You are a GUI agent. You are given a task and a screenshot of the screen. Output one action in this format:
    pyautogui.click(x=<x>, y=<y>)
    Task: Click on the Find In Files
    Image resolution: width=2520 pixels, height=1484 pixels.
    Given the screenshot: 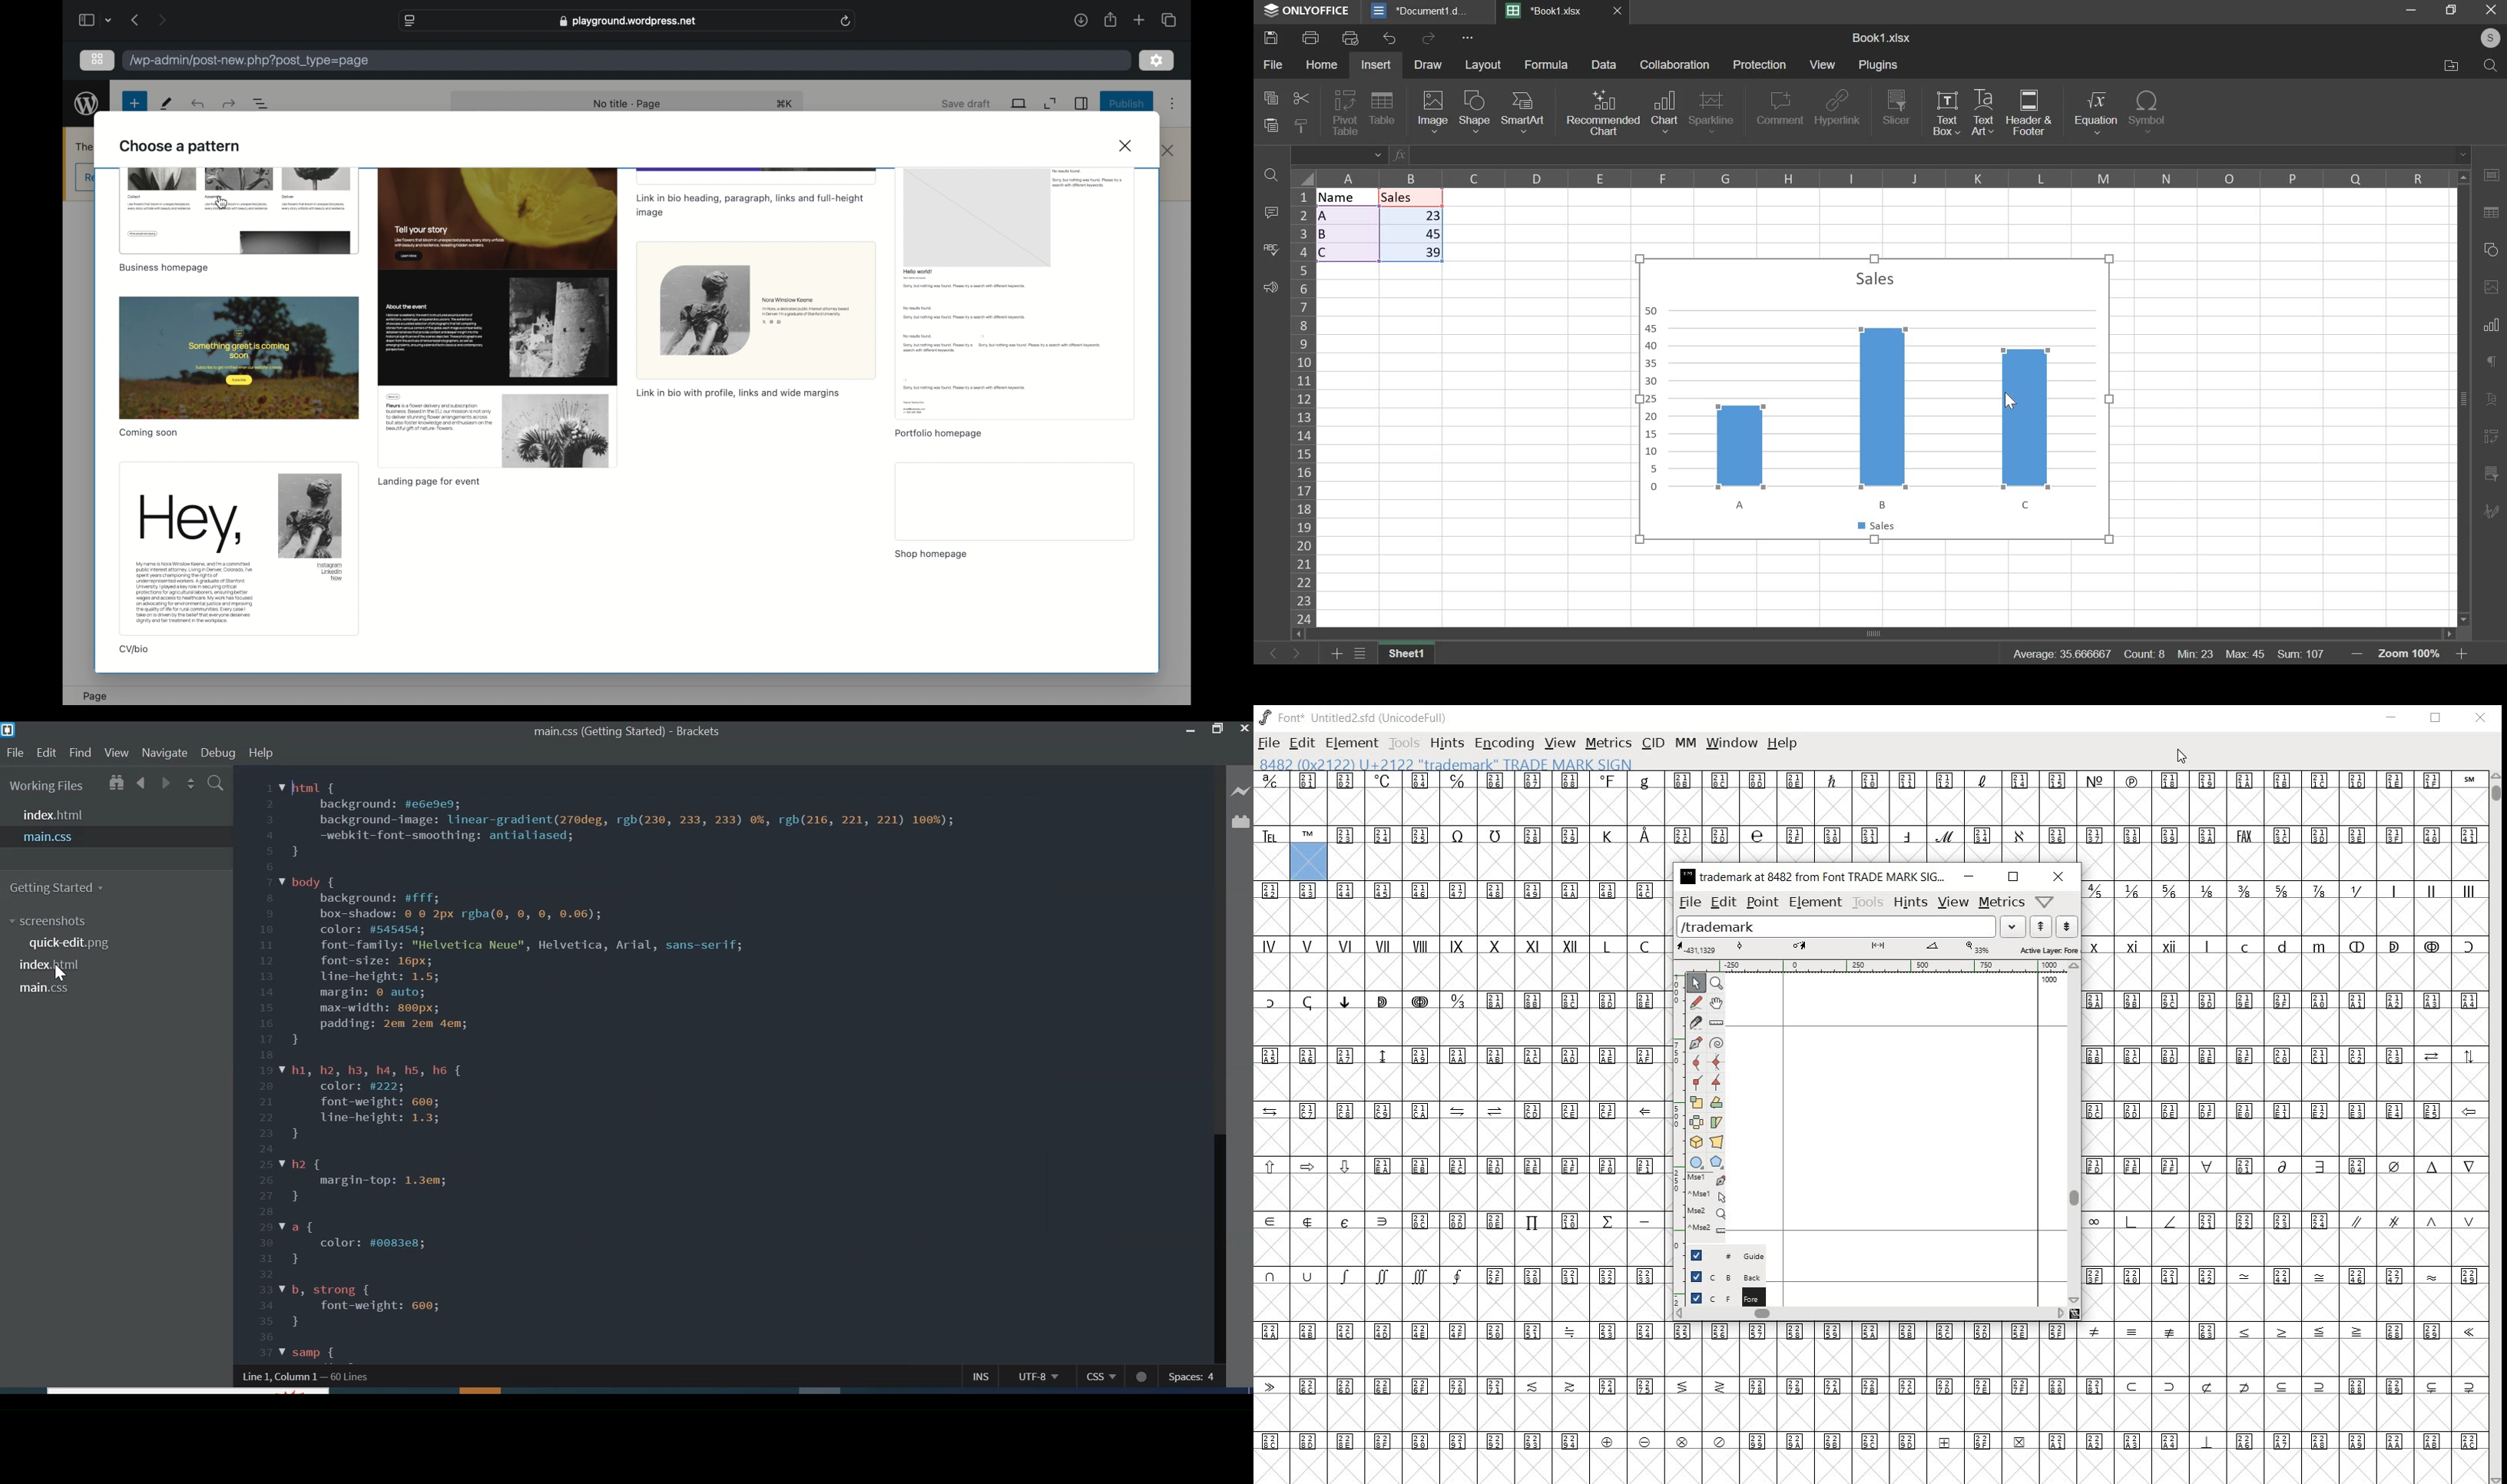 What is the action you would take?
    pyautogui.click(x=218, y=784)
    